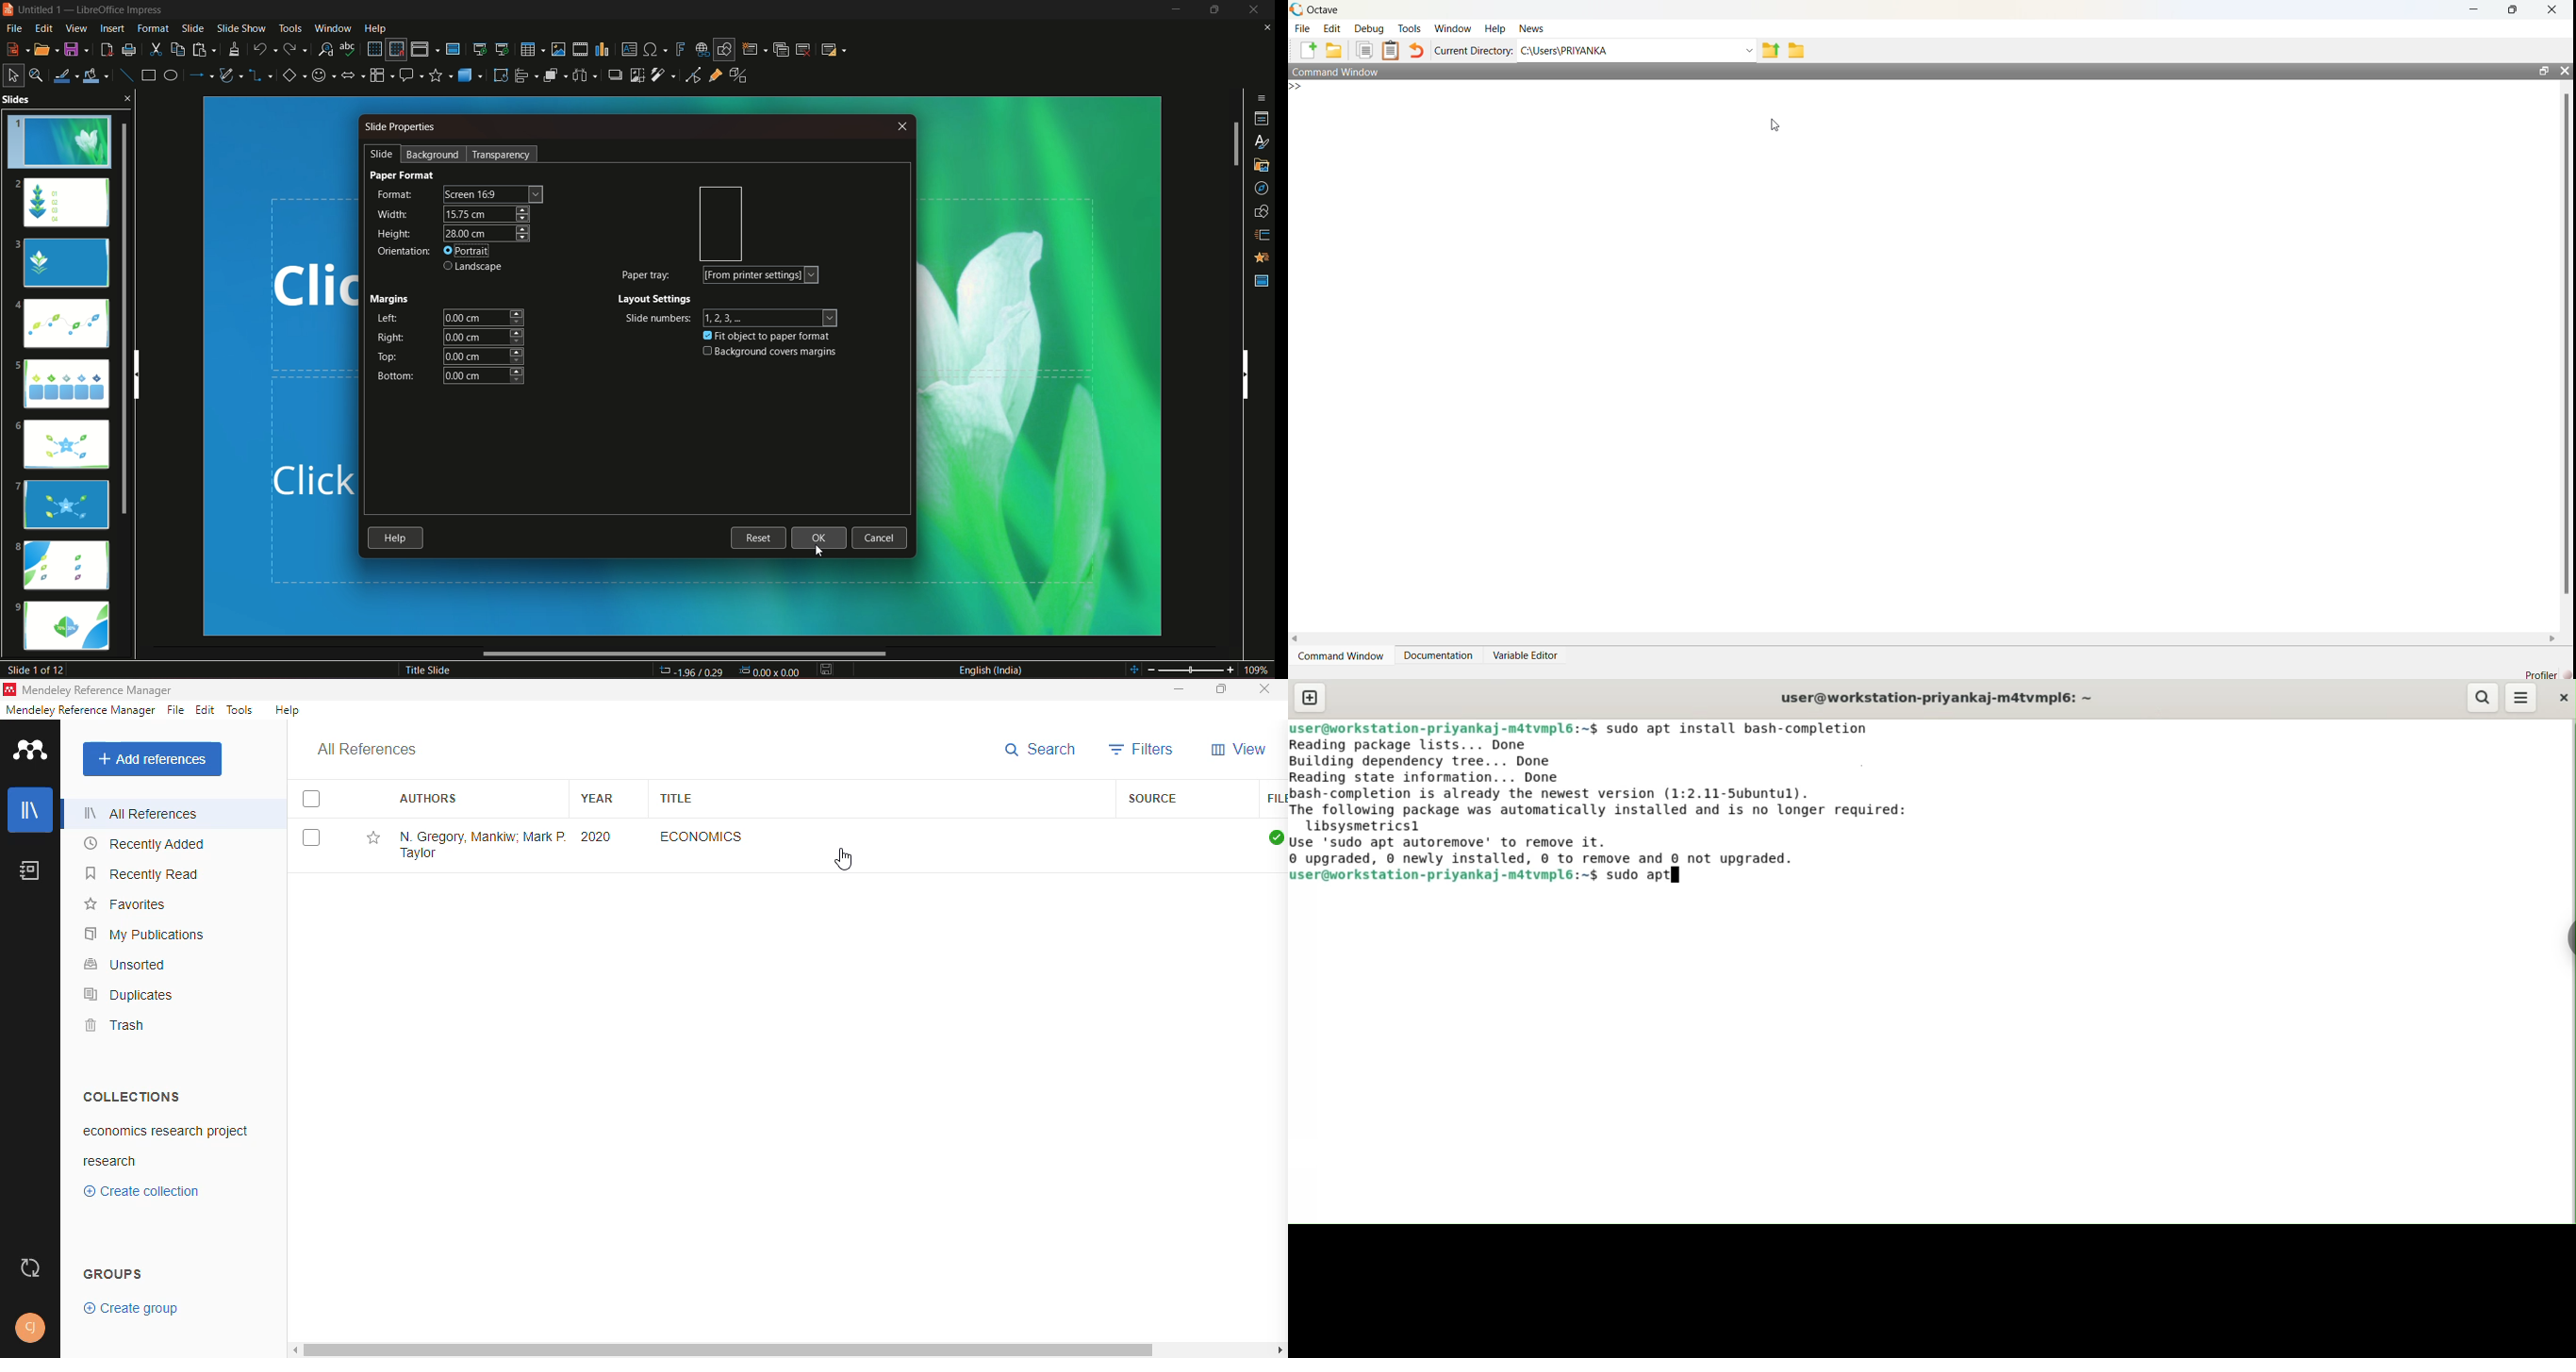 The height and width of the screenshot is (1372, 2576). What do you see at coordinates (388, 319) in the screenshot?
I see `left` at bounding box center [388, 319].